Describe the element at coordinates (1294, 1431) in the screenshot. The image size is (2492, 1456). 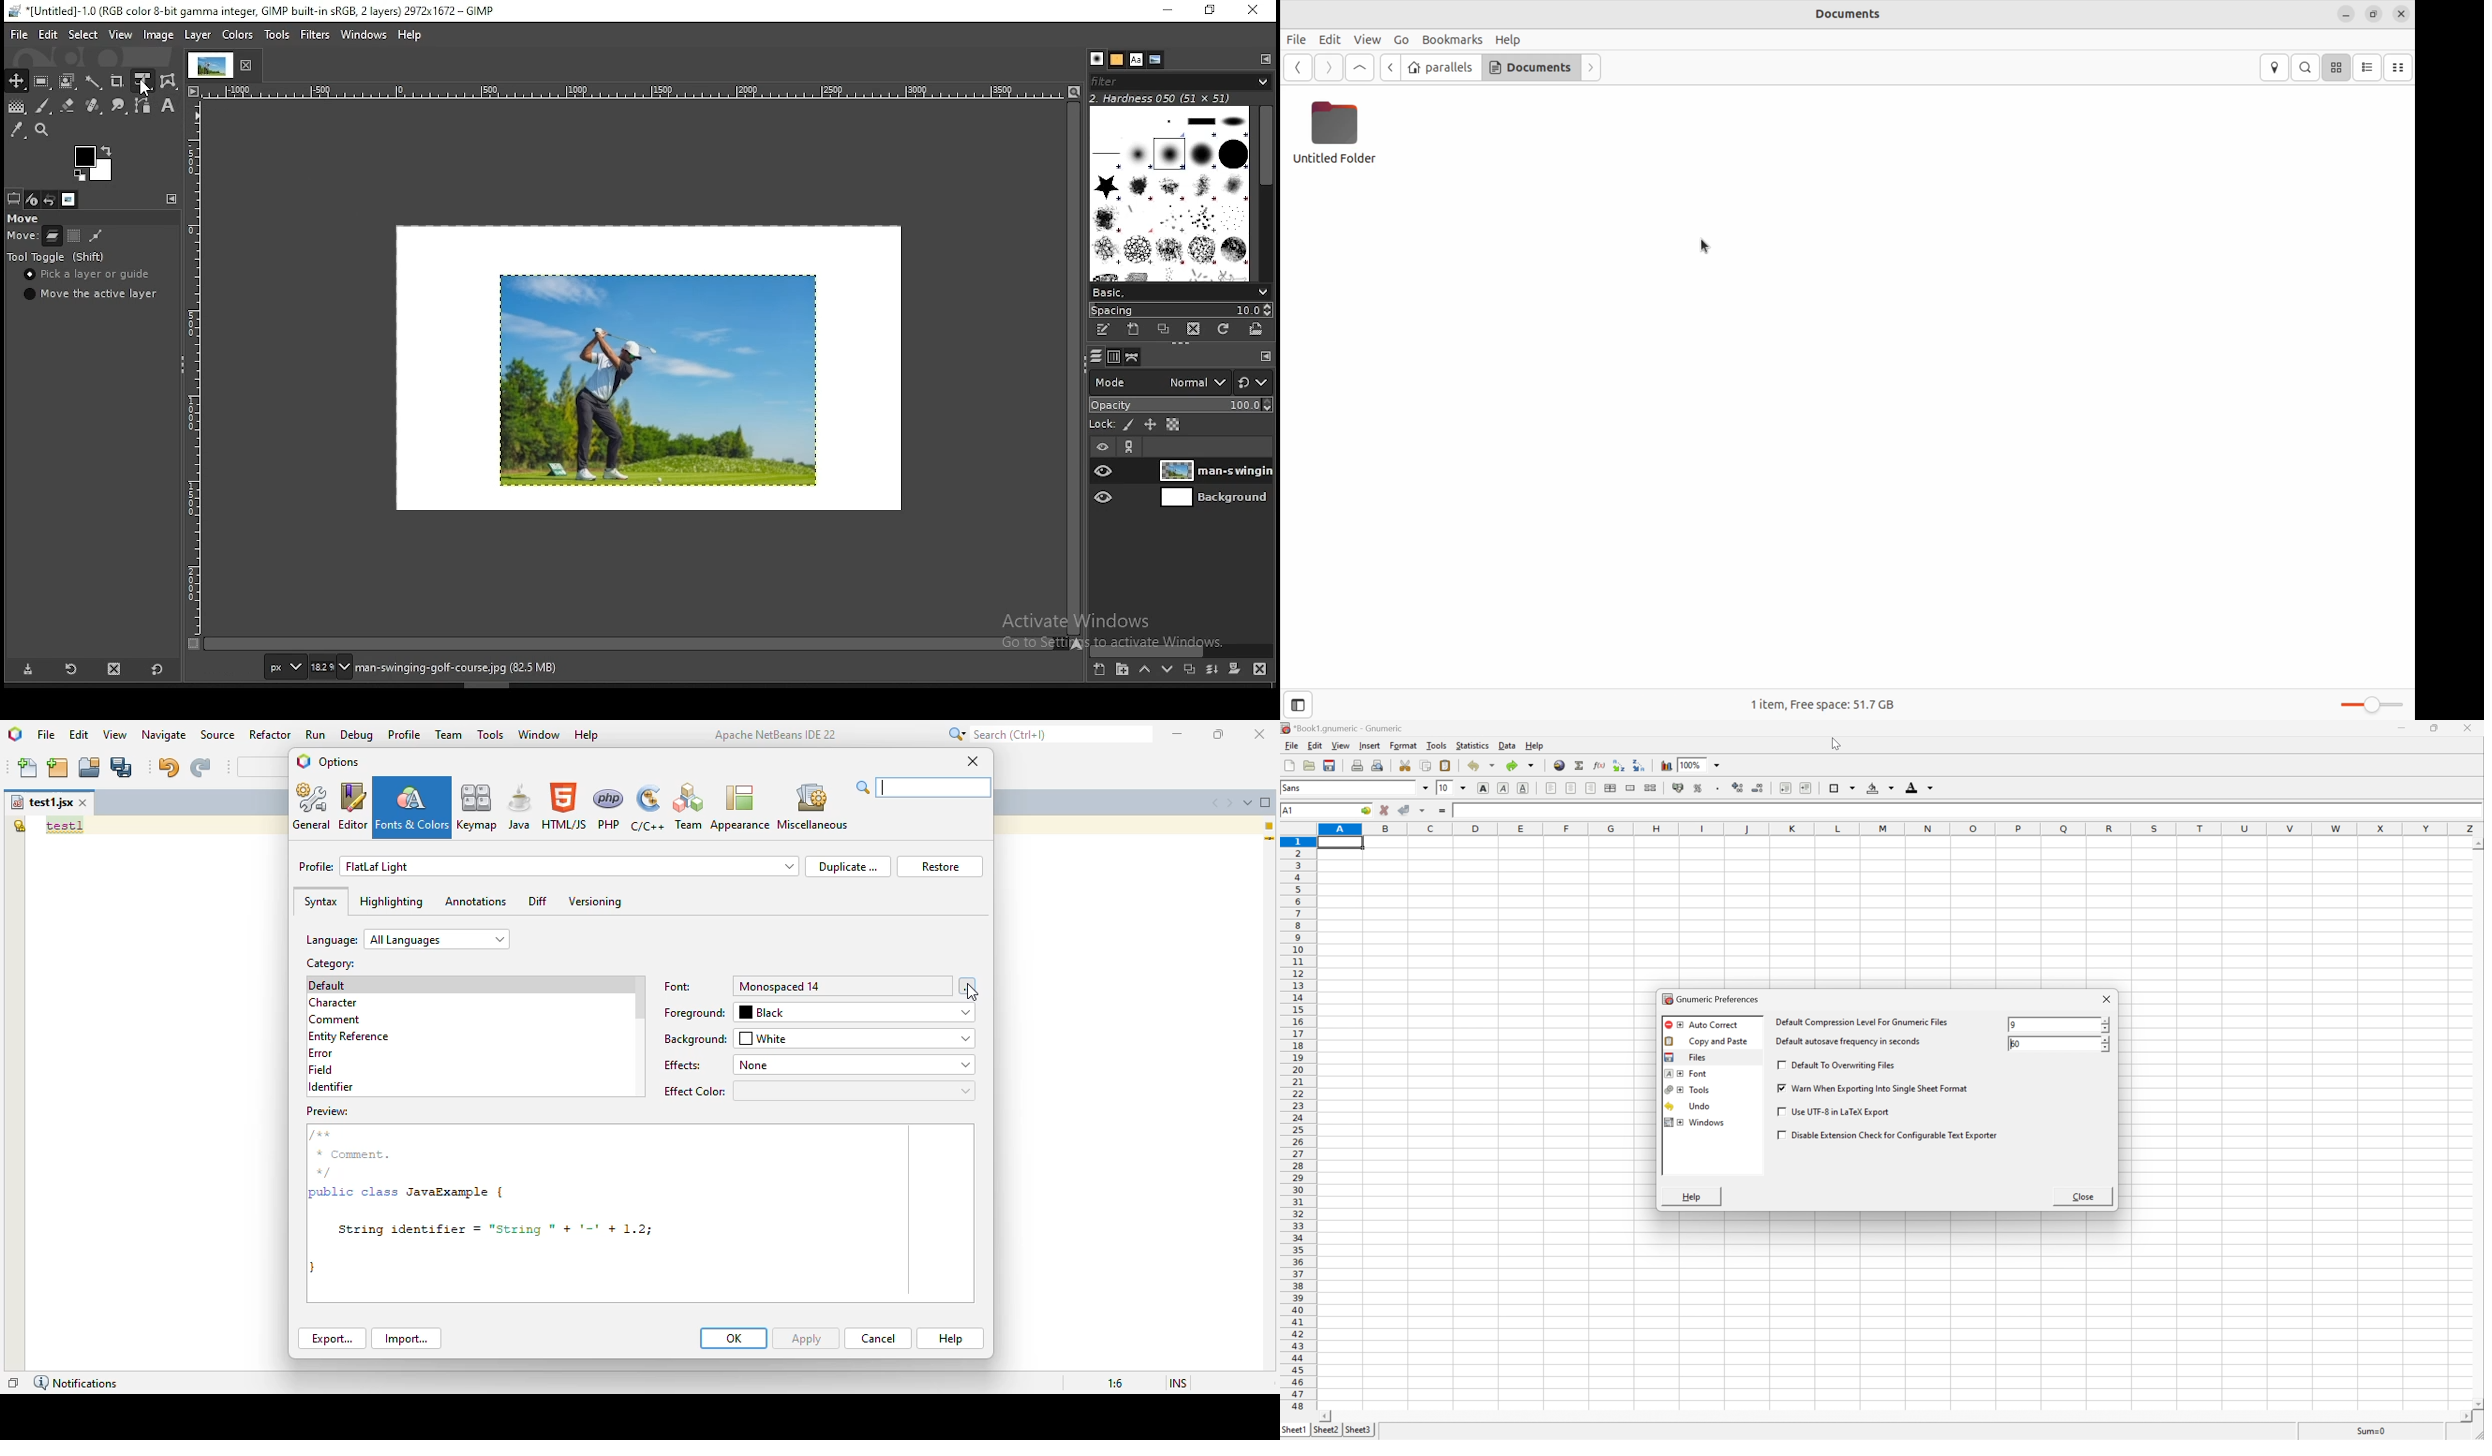
I see `sheet1` at that location.